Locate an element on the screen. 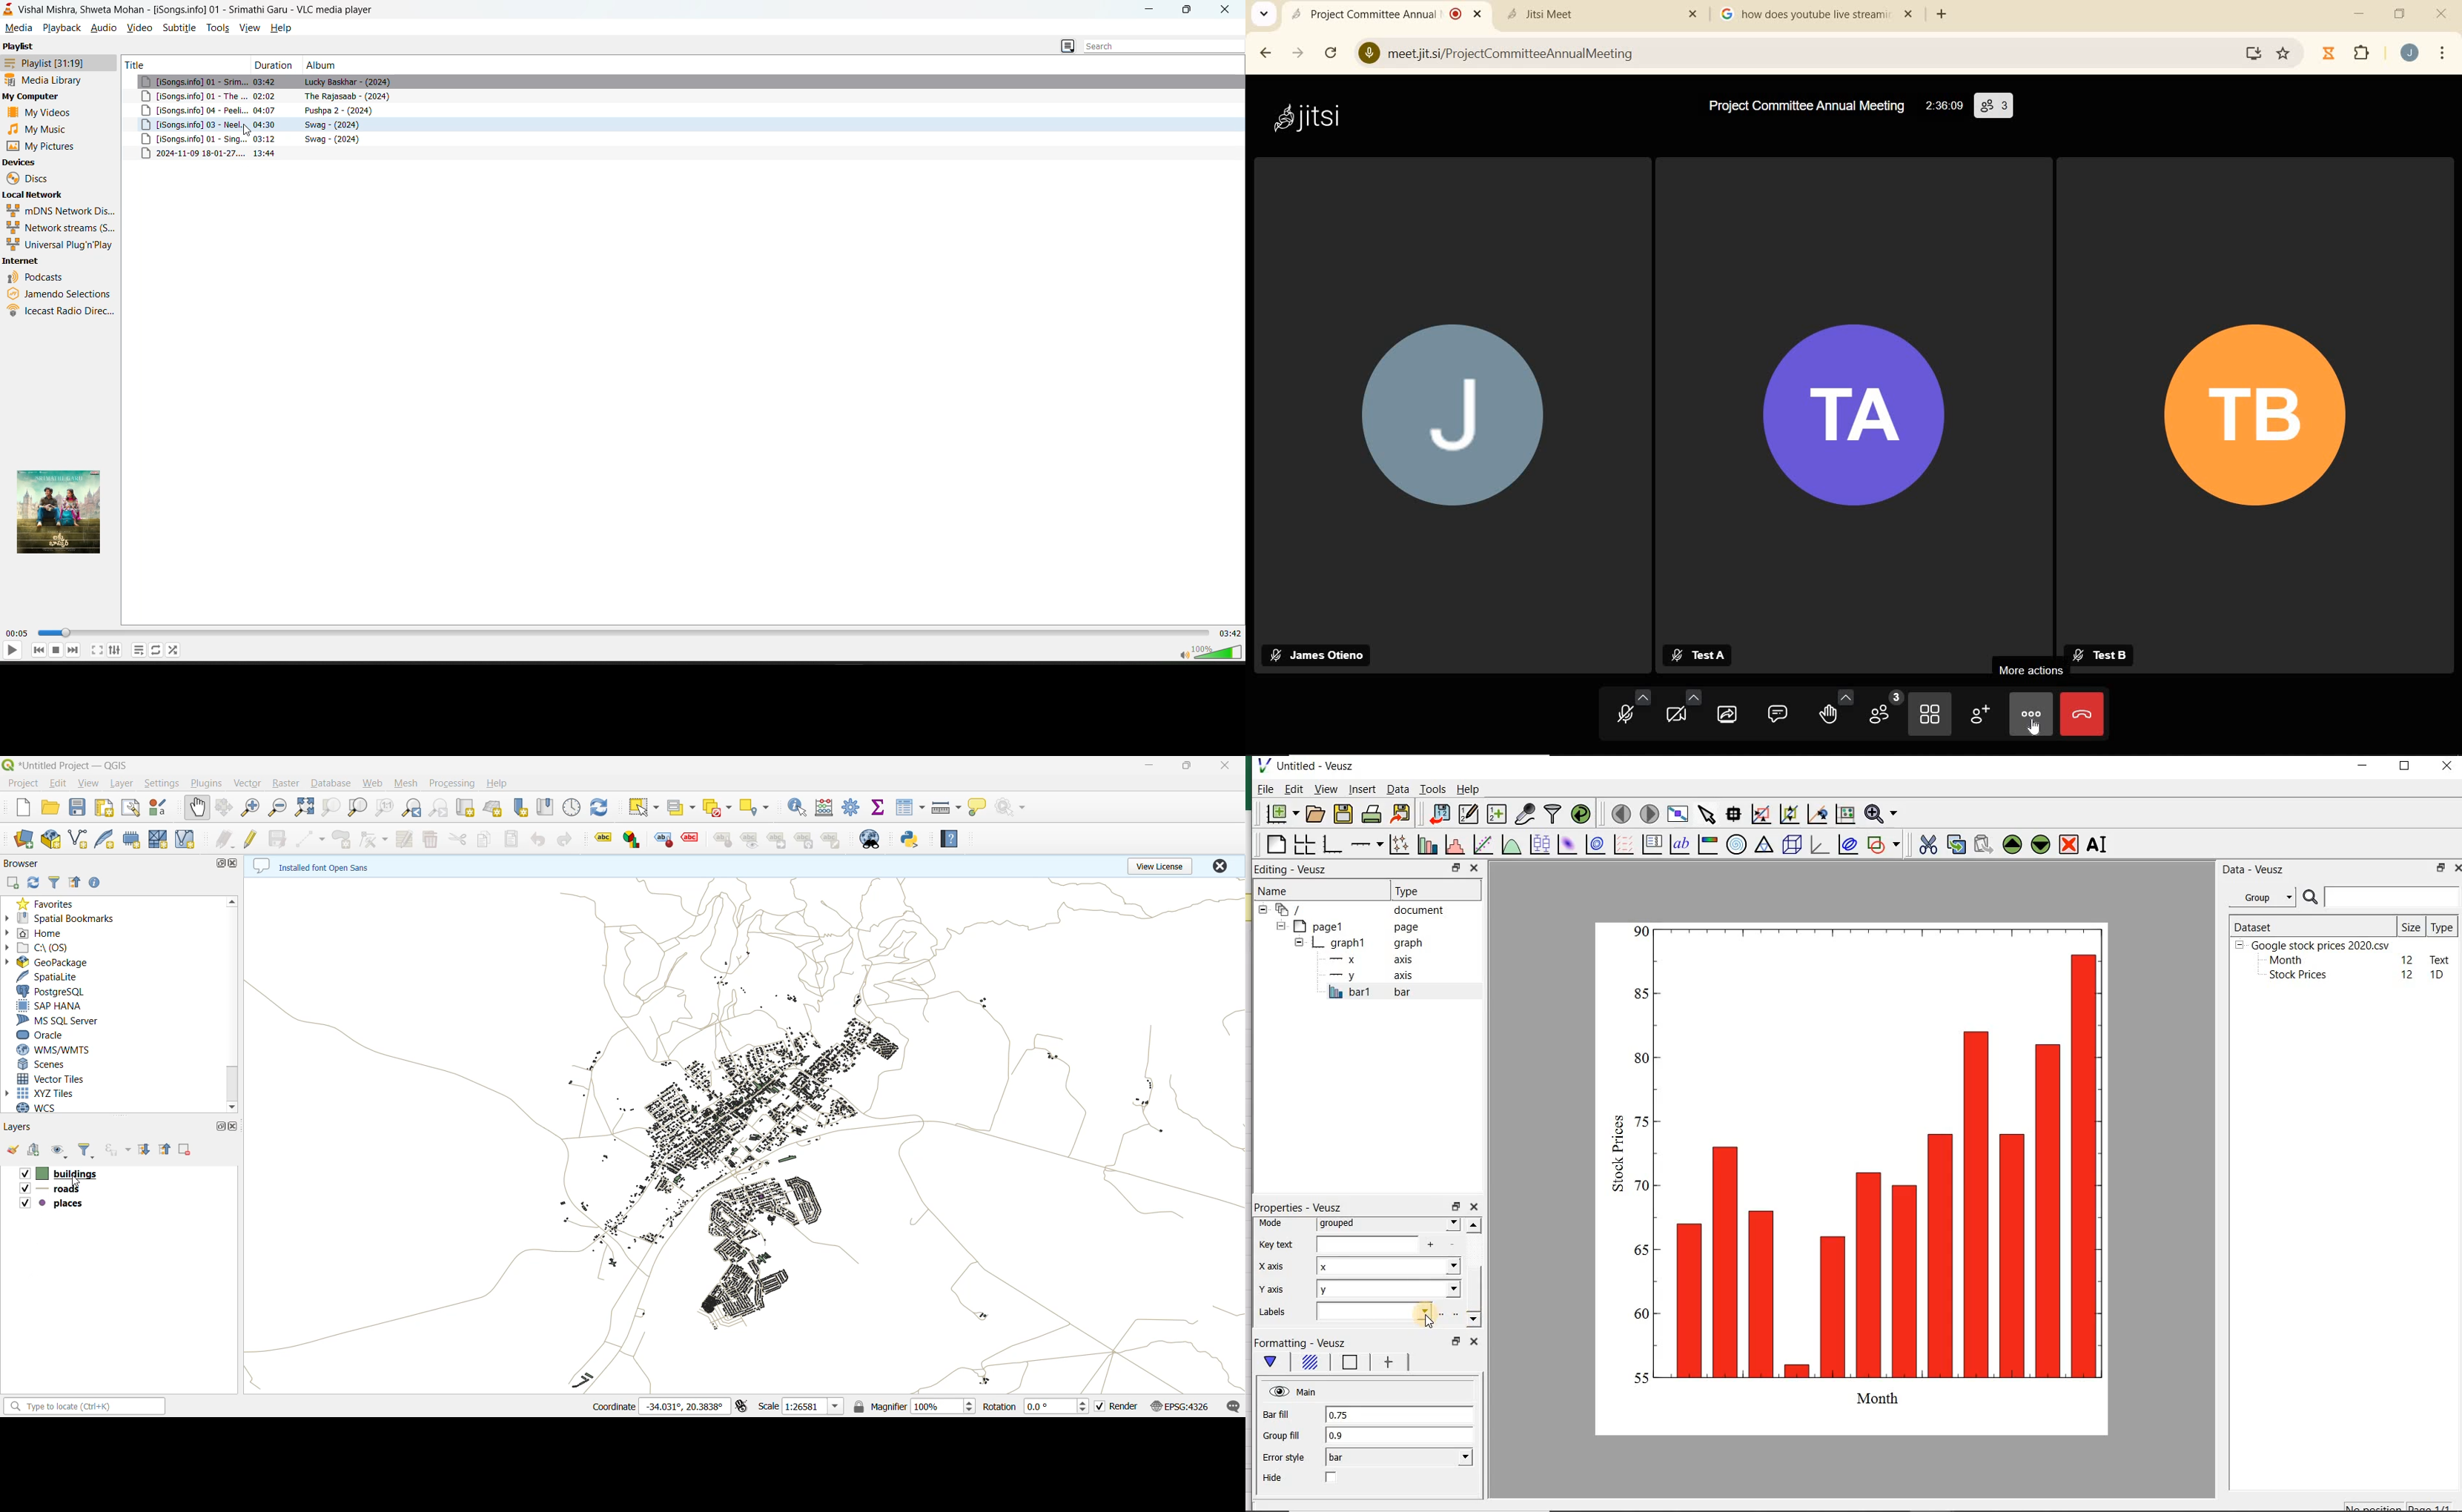 The image size is (2464, 1512). Project Committee Annual Meeting is located at coordinates (1805, 107).